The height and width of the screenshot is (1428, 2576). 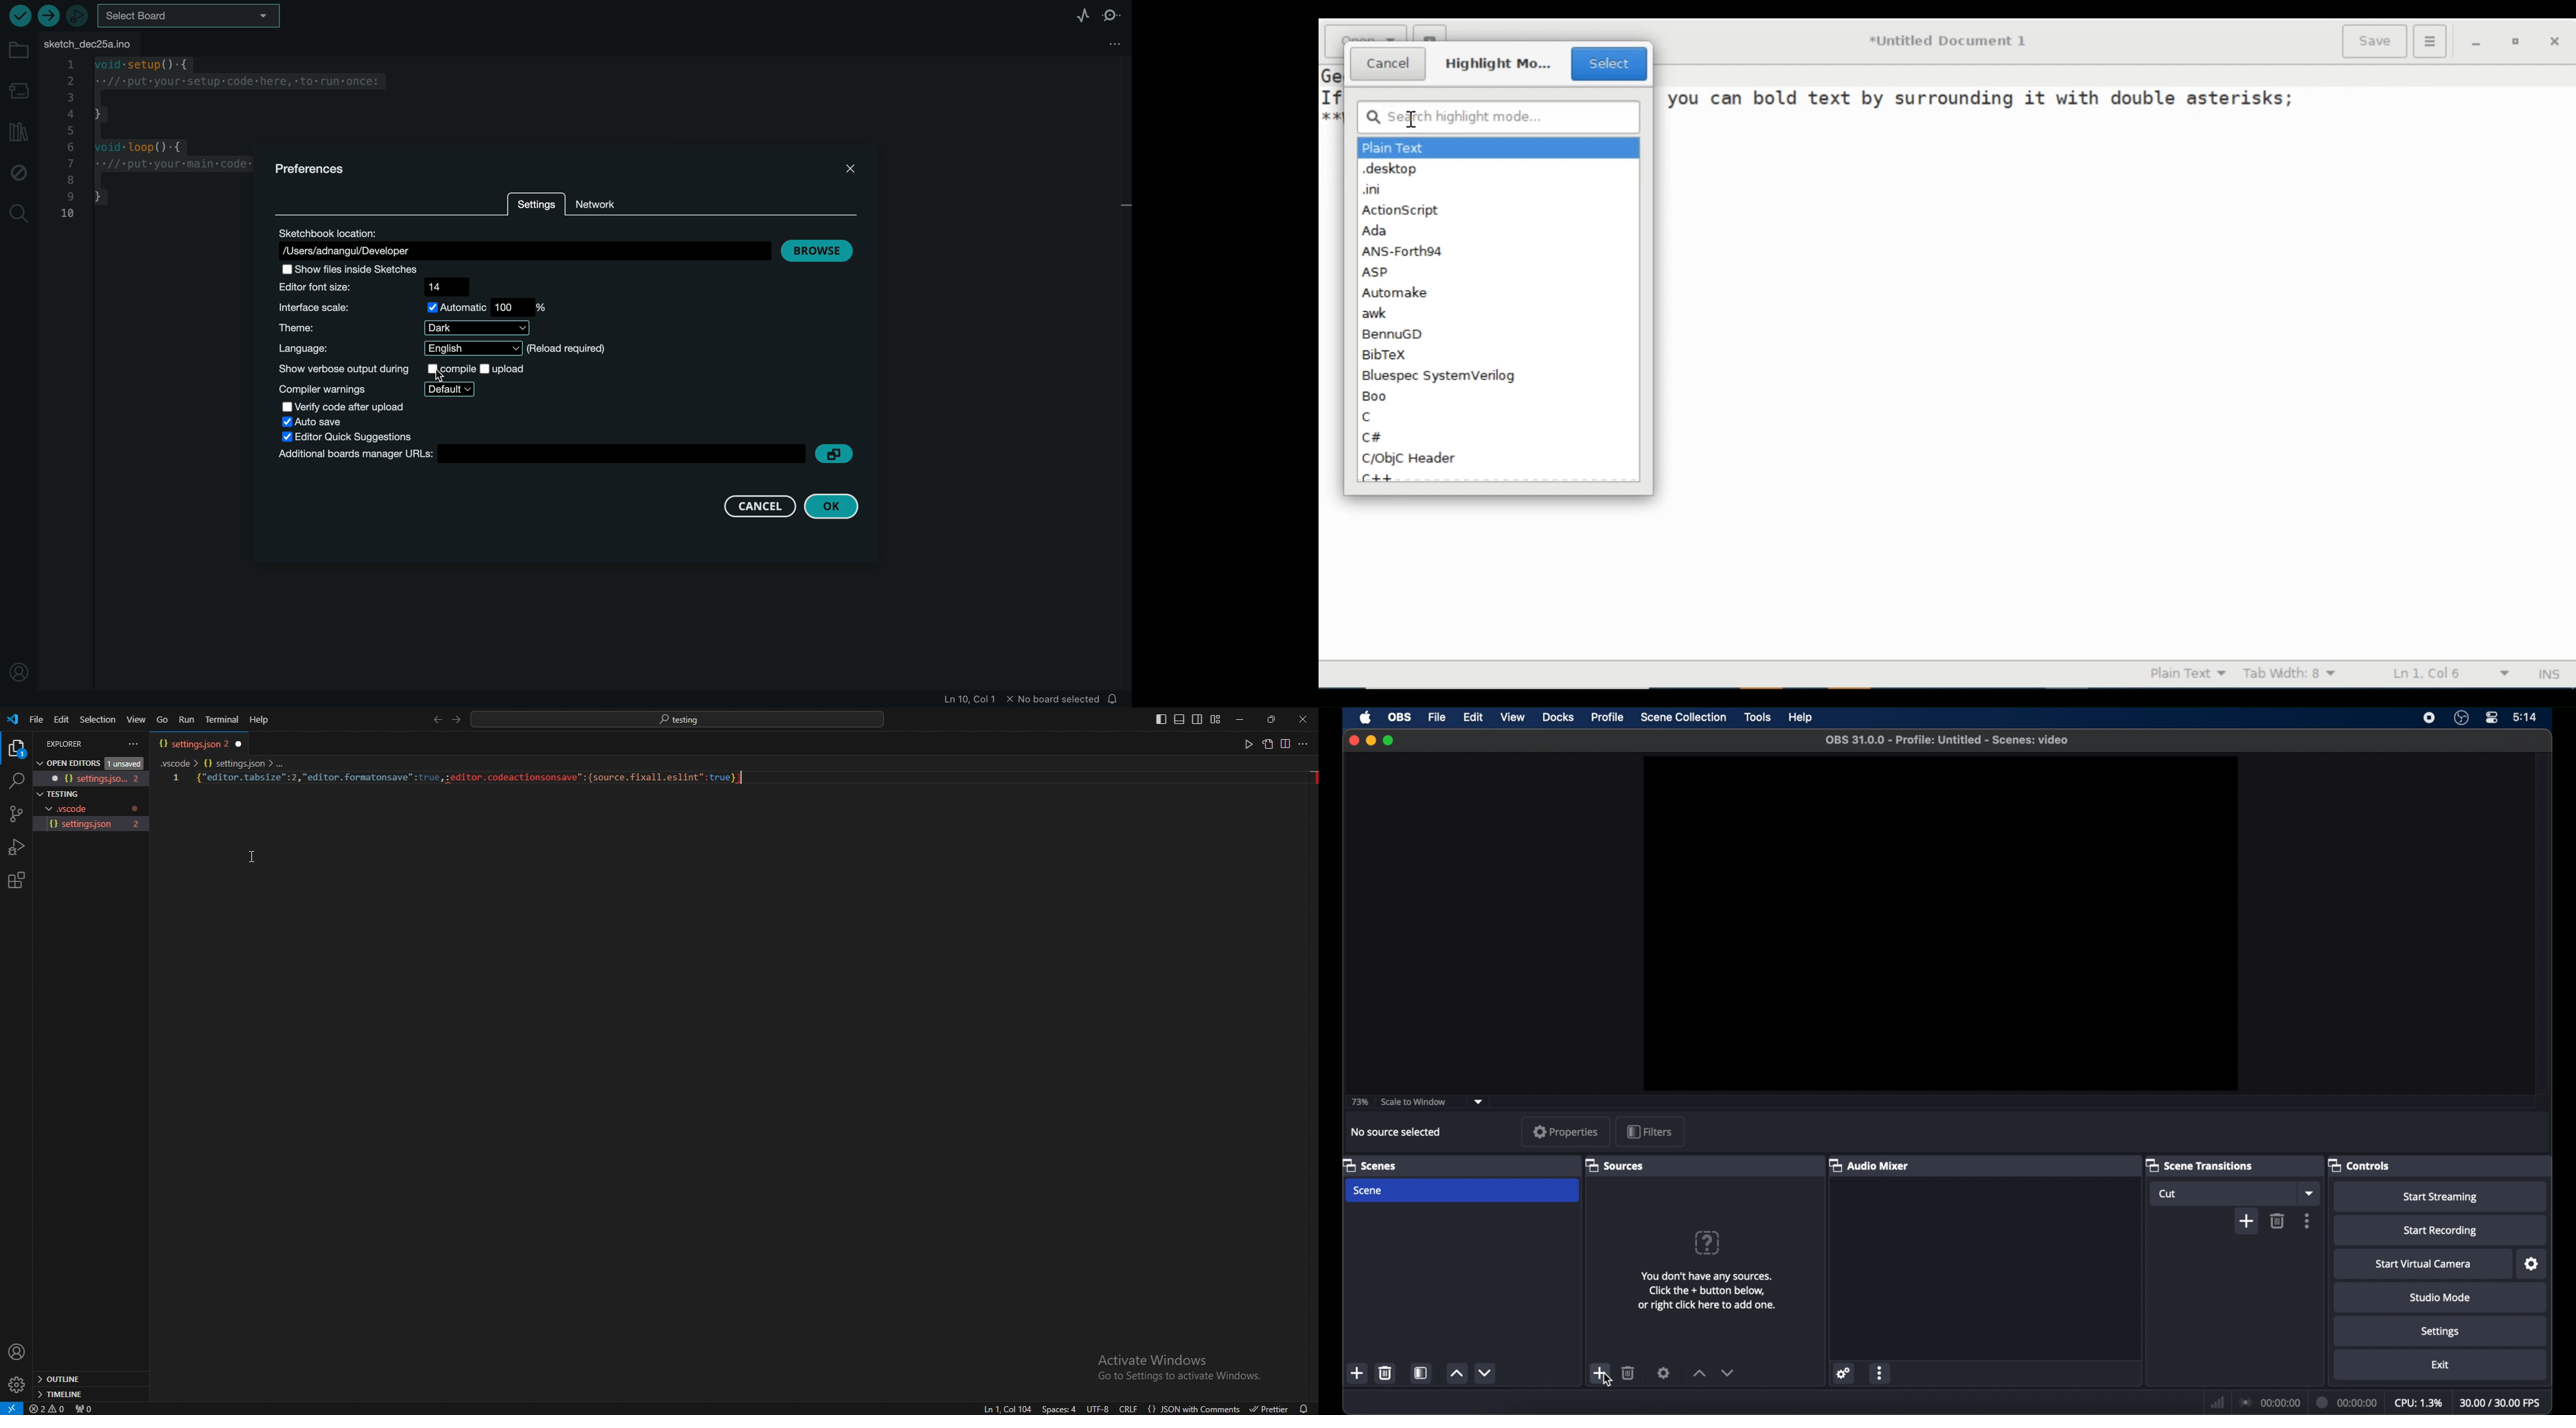 What do you see at coordinates (1266, 747) in the screenshot?
I see `copy` at bounding box center [1266, 747].